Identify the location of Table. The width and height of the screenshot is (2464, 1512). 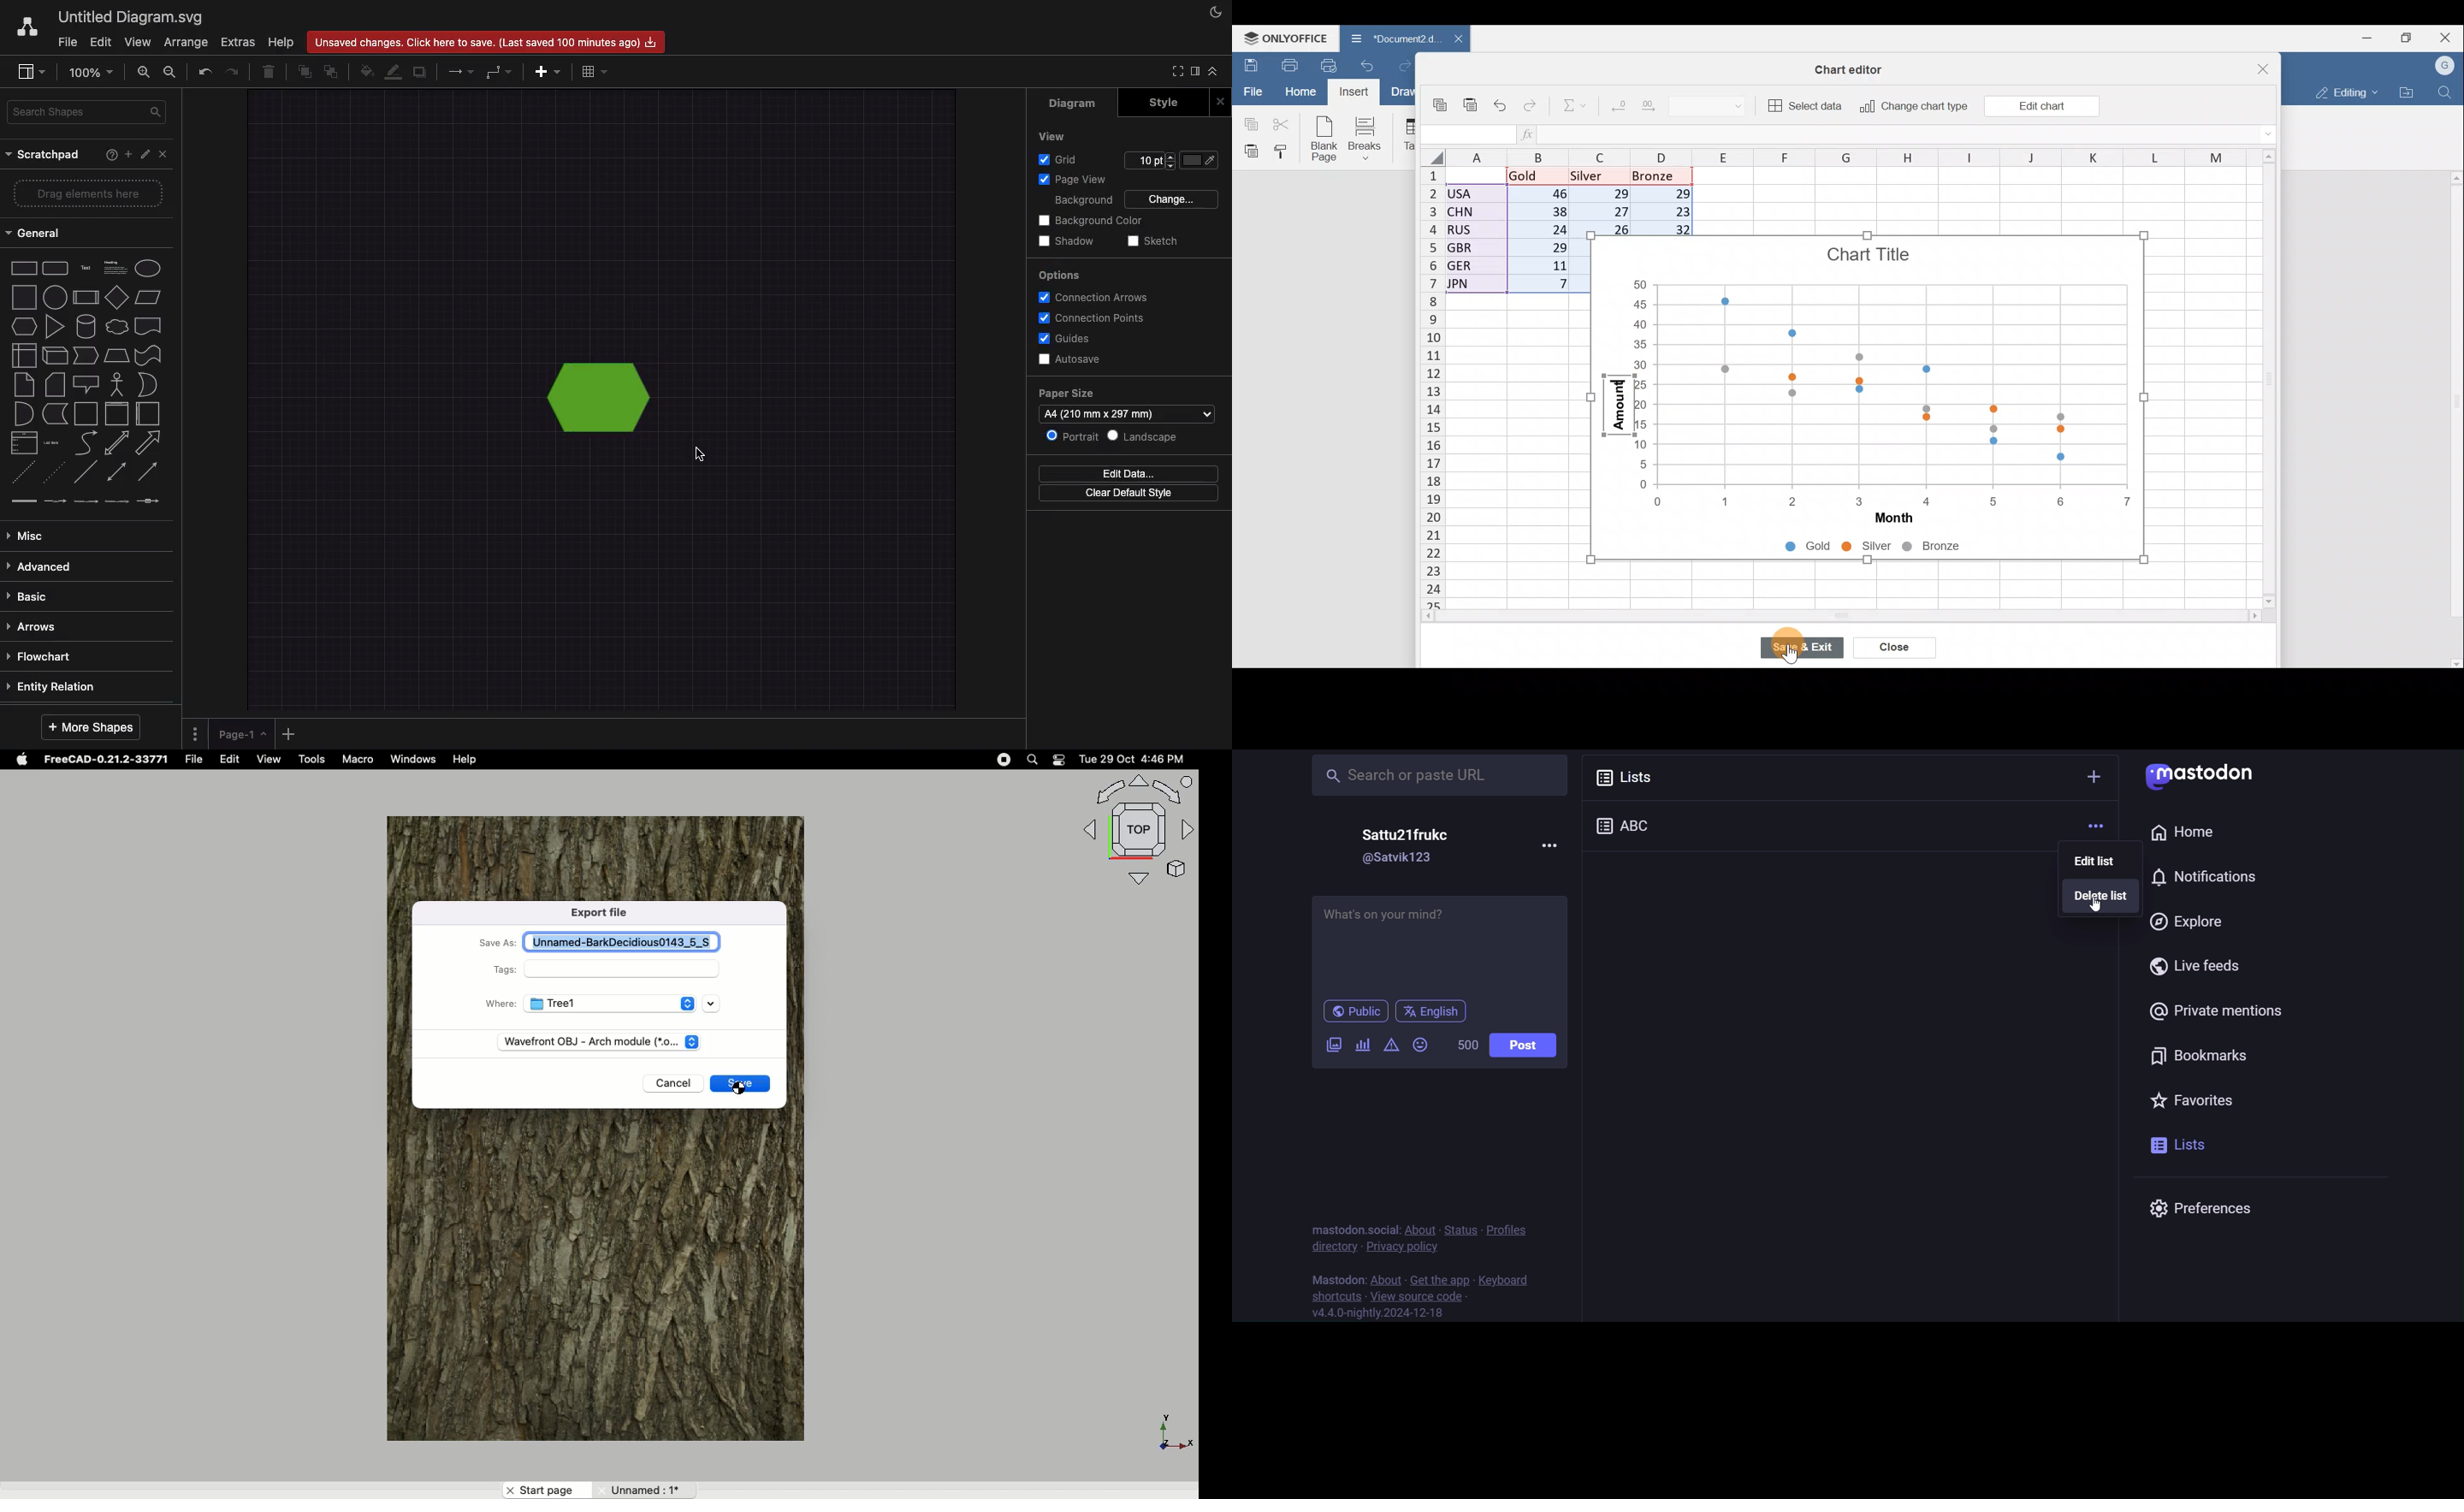
(592, 74).